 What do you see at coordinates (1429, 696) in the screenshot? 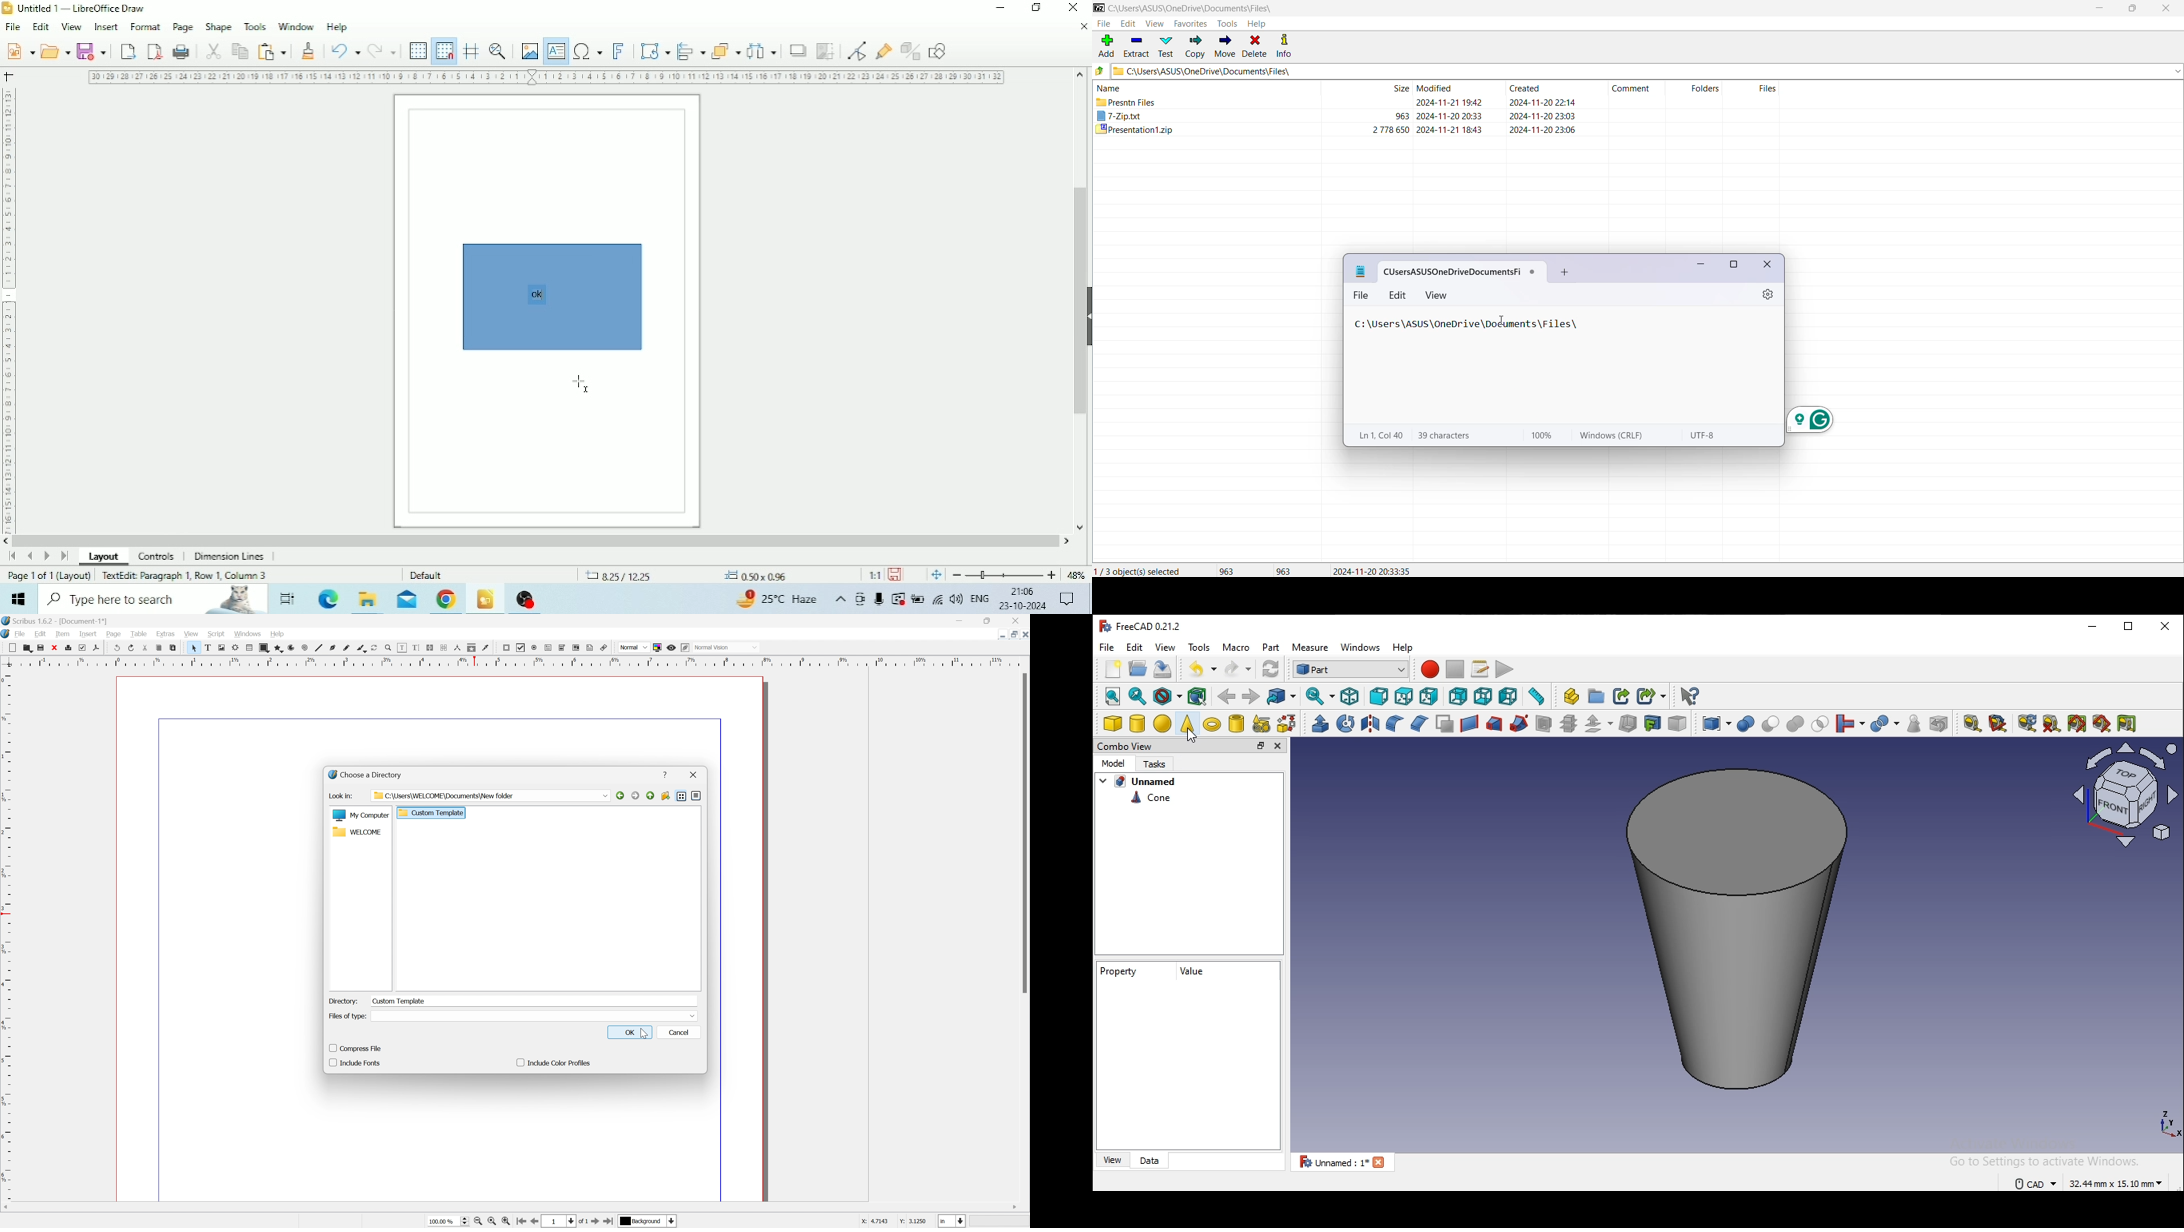
I see `right` at bounding box center [1429, 696].